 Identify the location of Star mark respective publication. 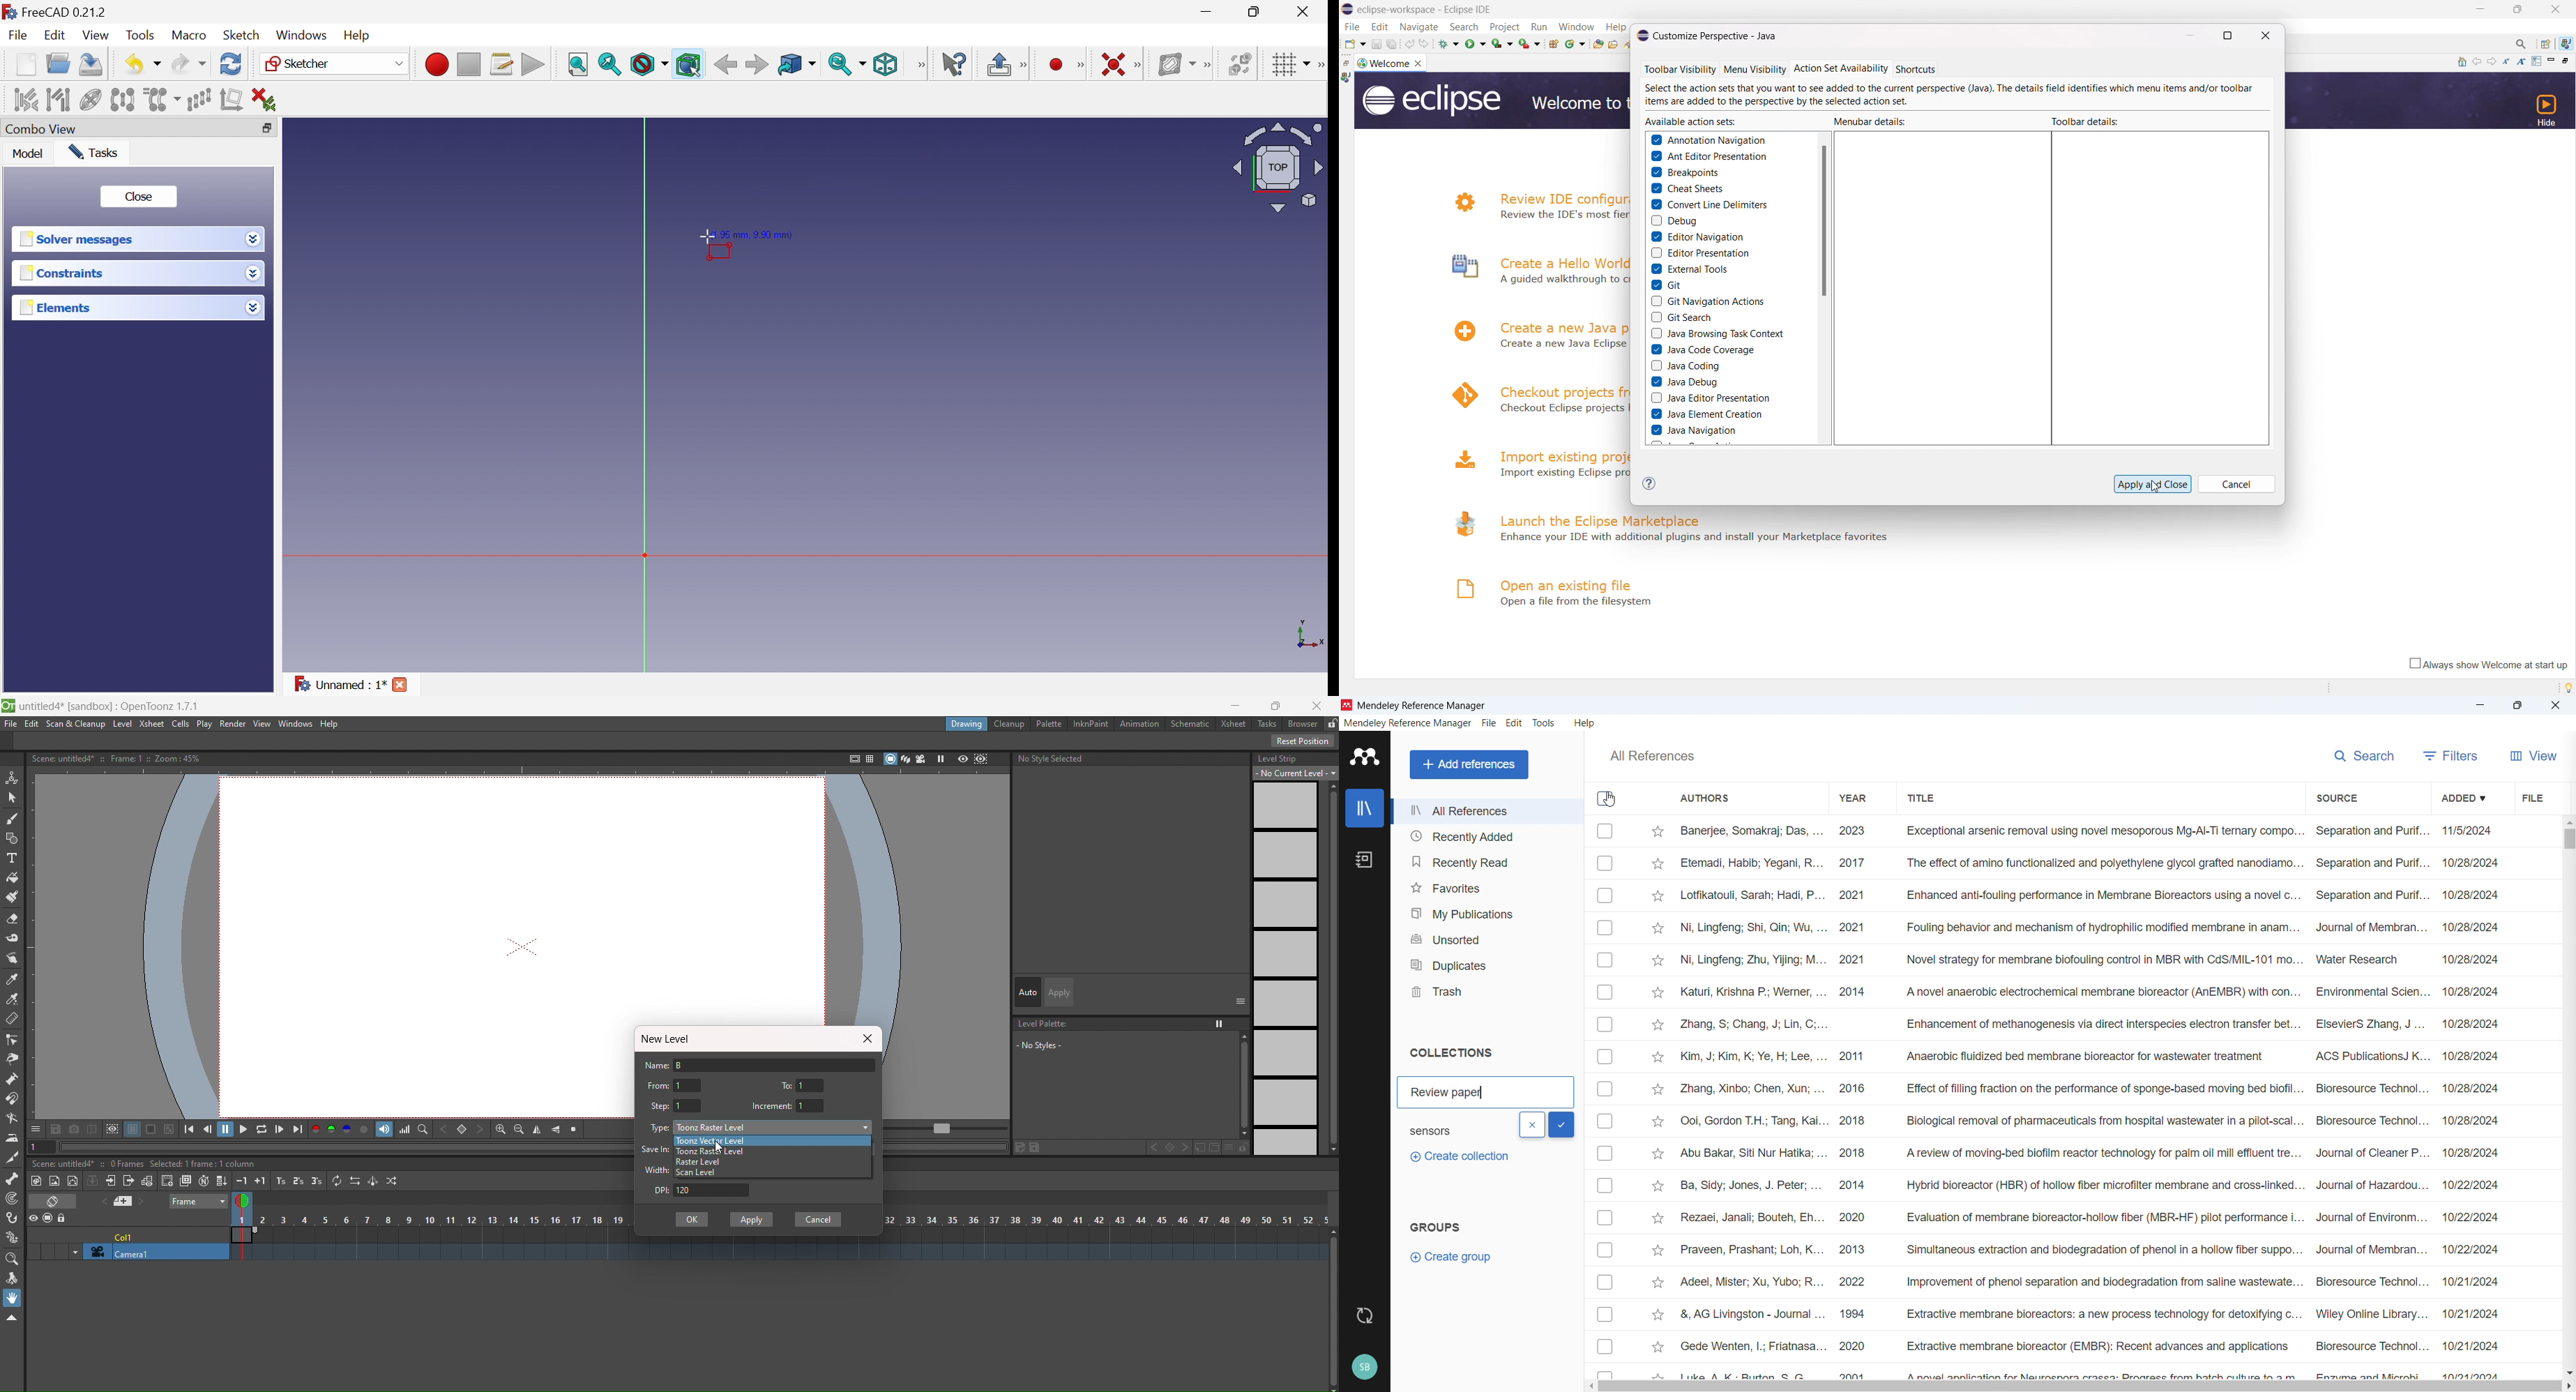
(1657, 1121).